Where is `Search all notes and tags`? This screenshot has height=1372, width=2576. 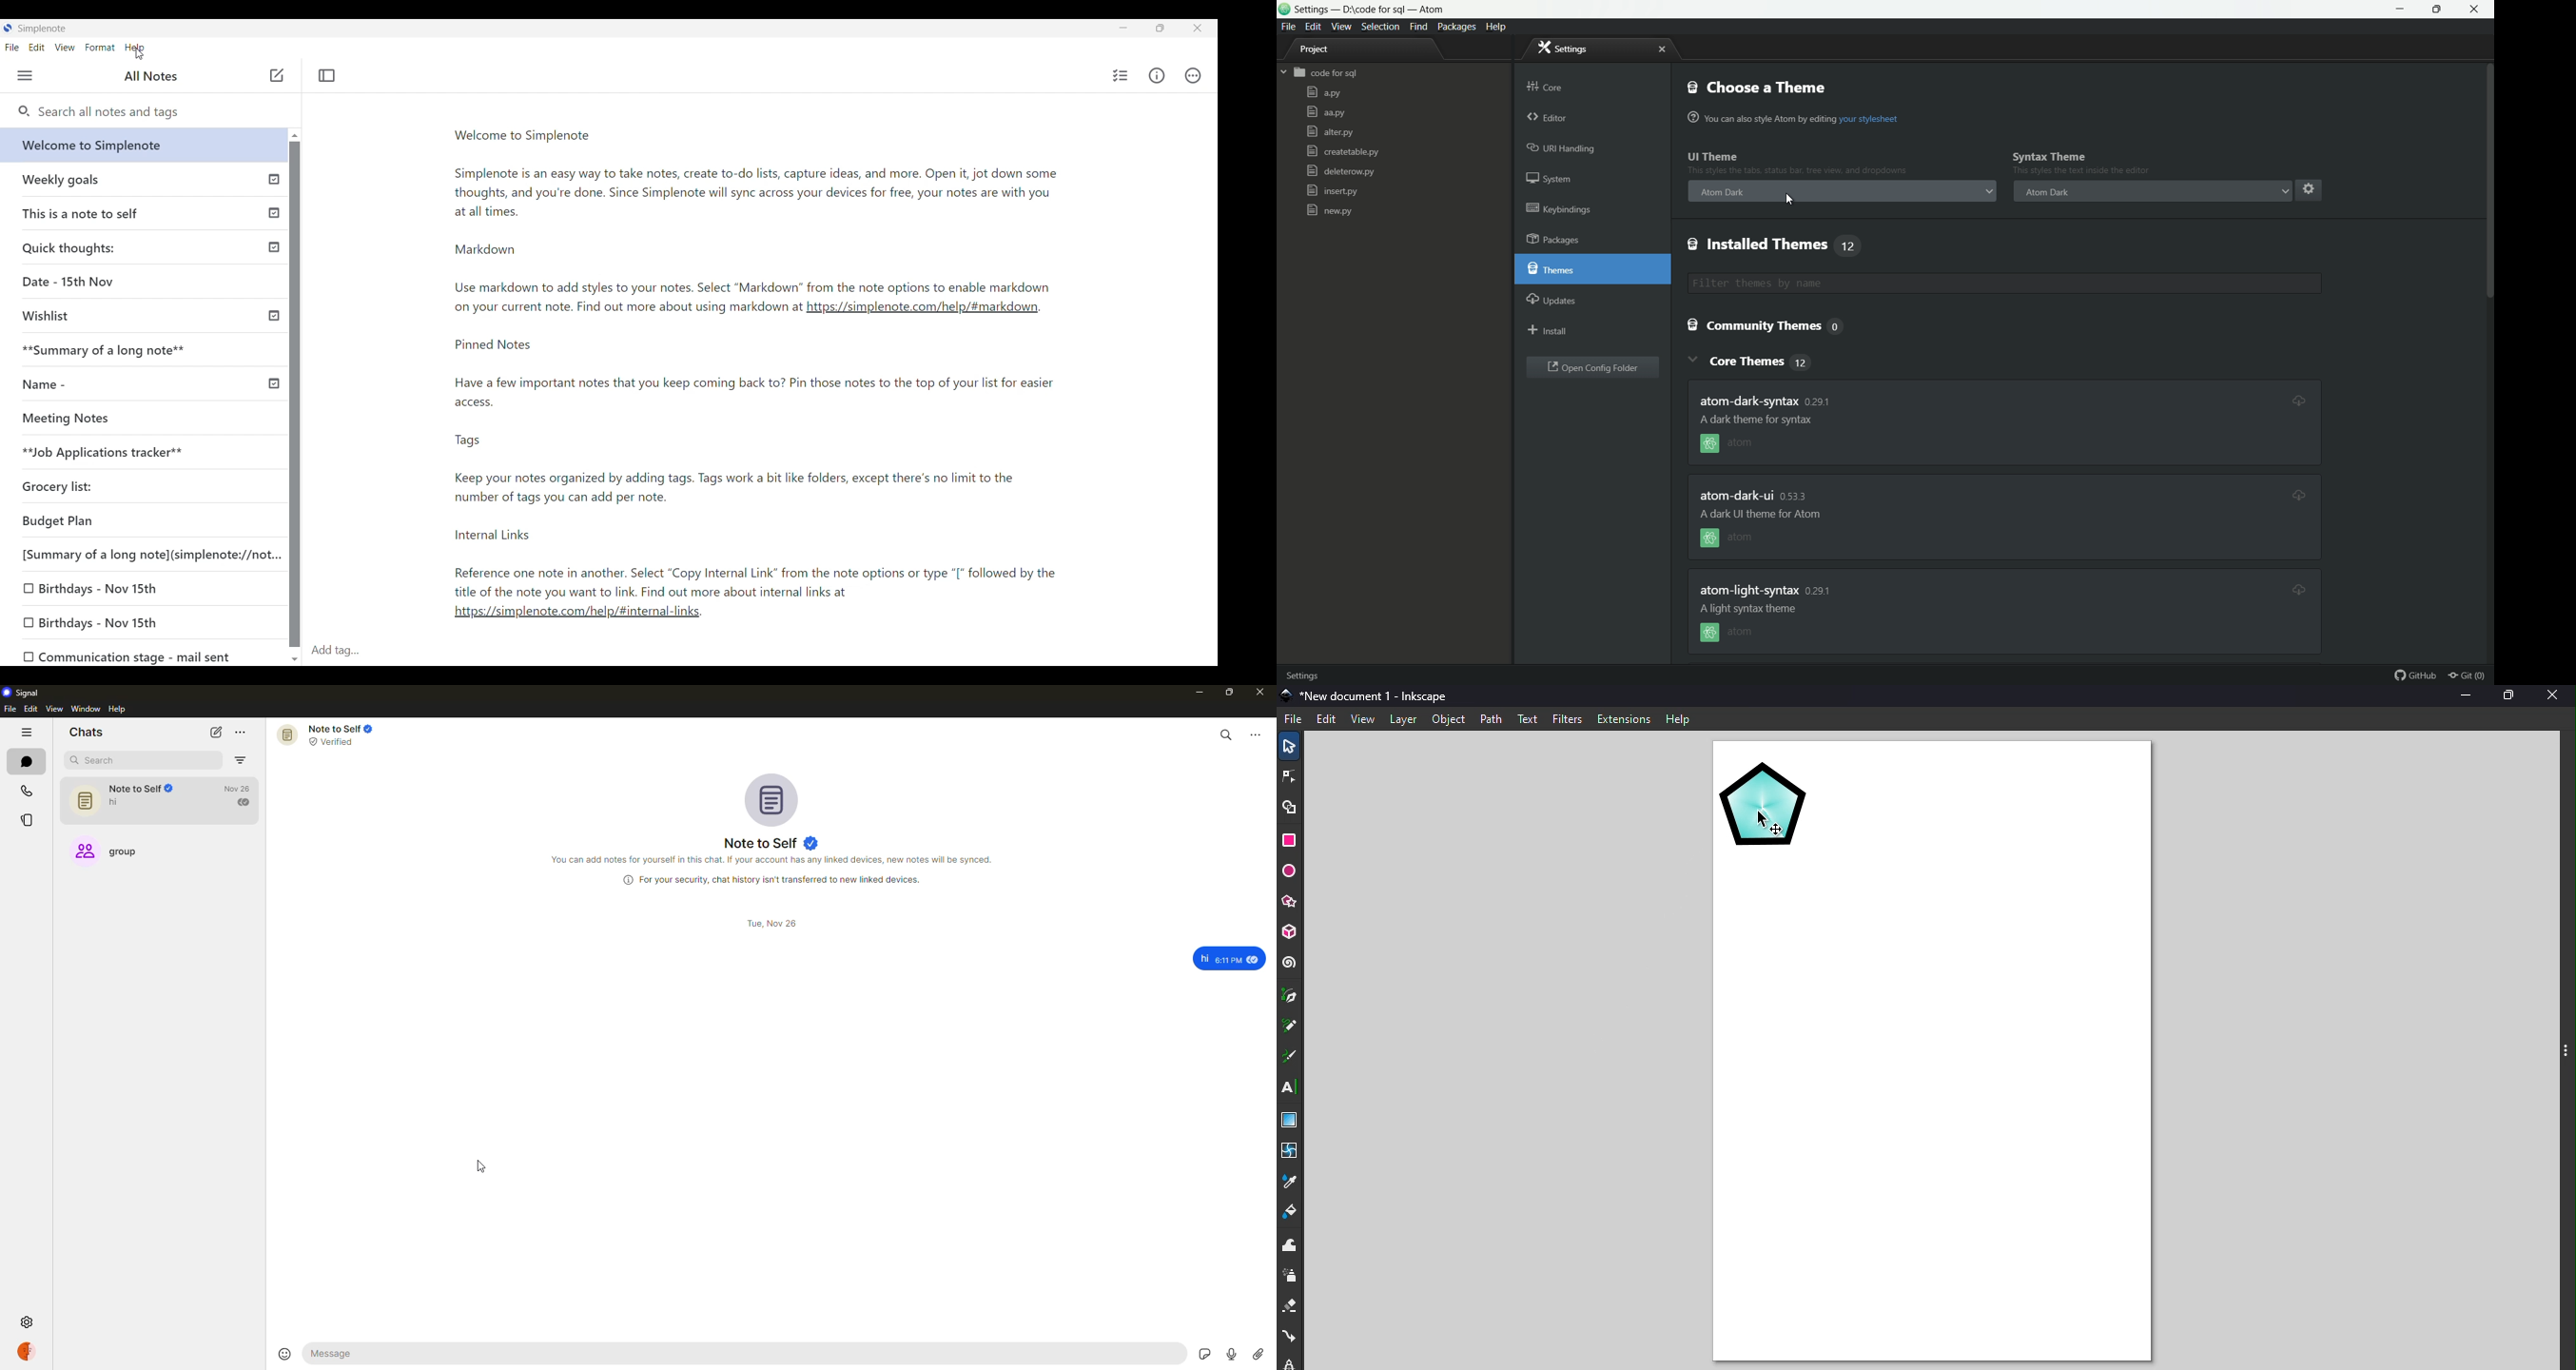 Search all notes and tags is located at coordinates (158, 113).